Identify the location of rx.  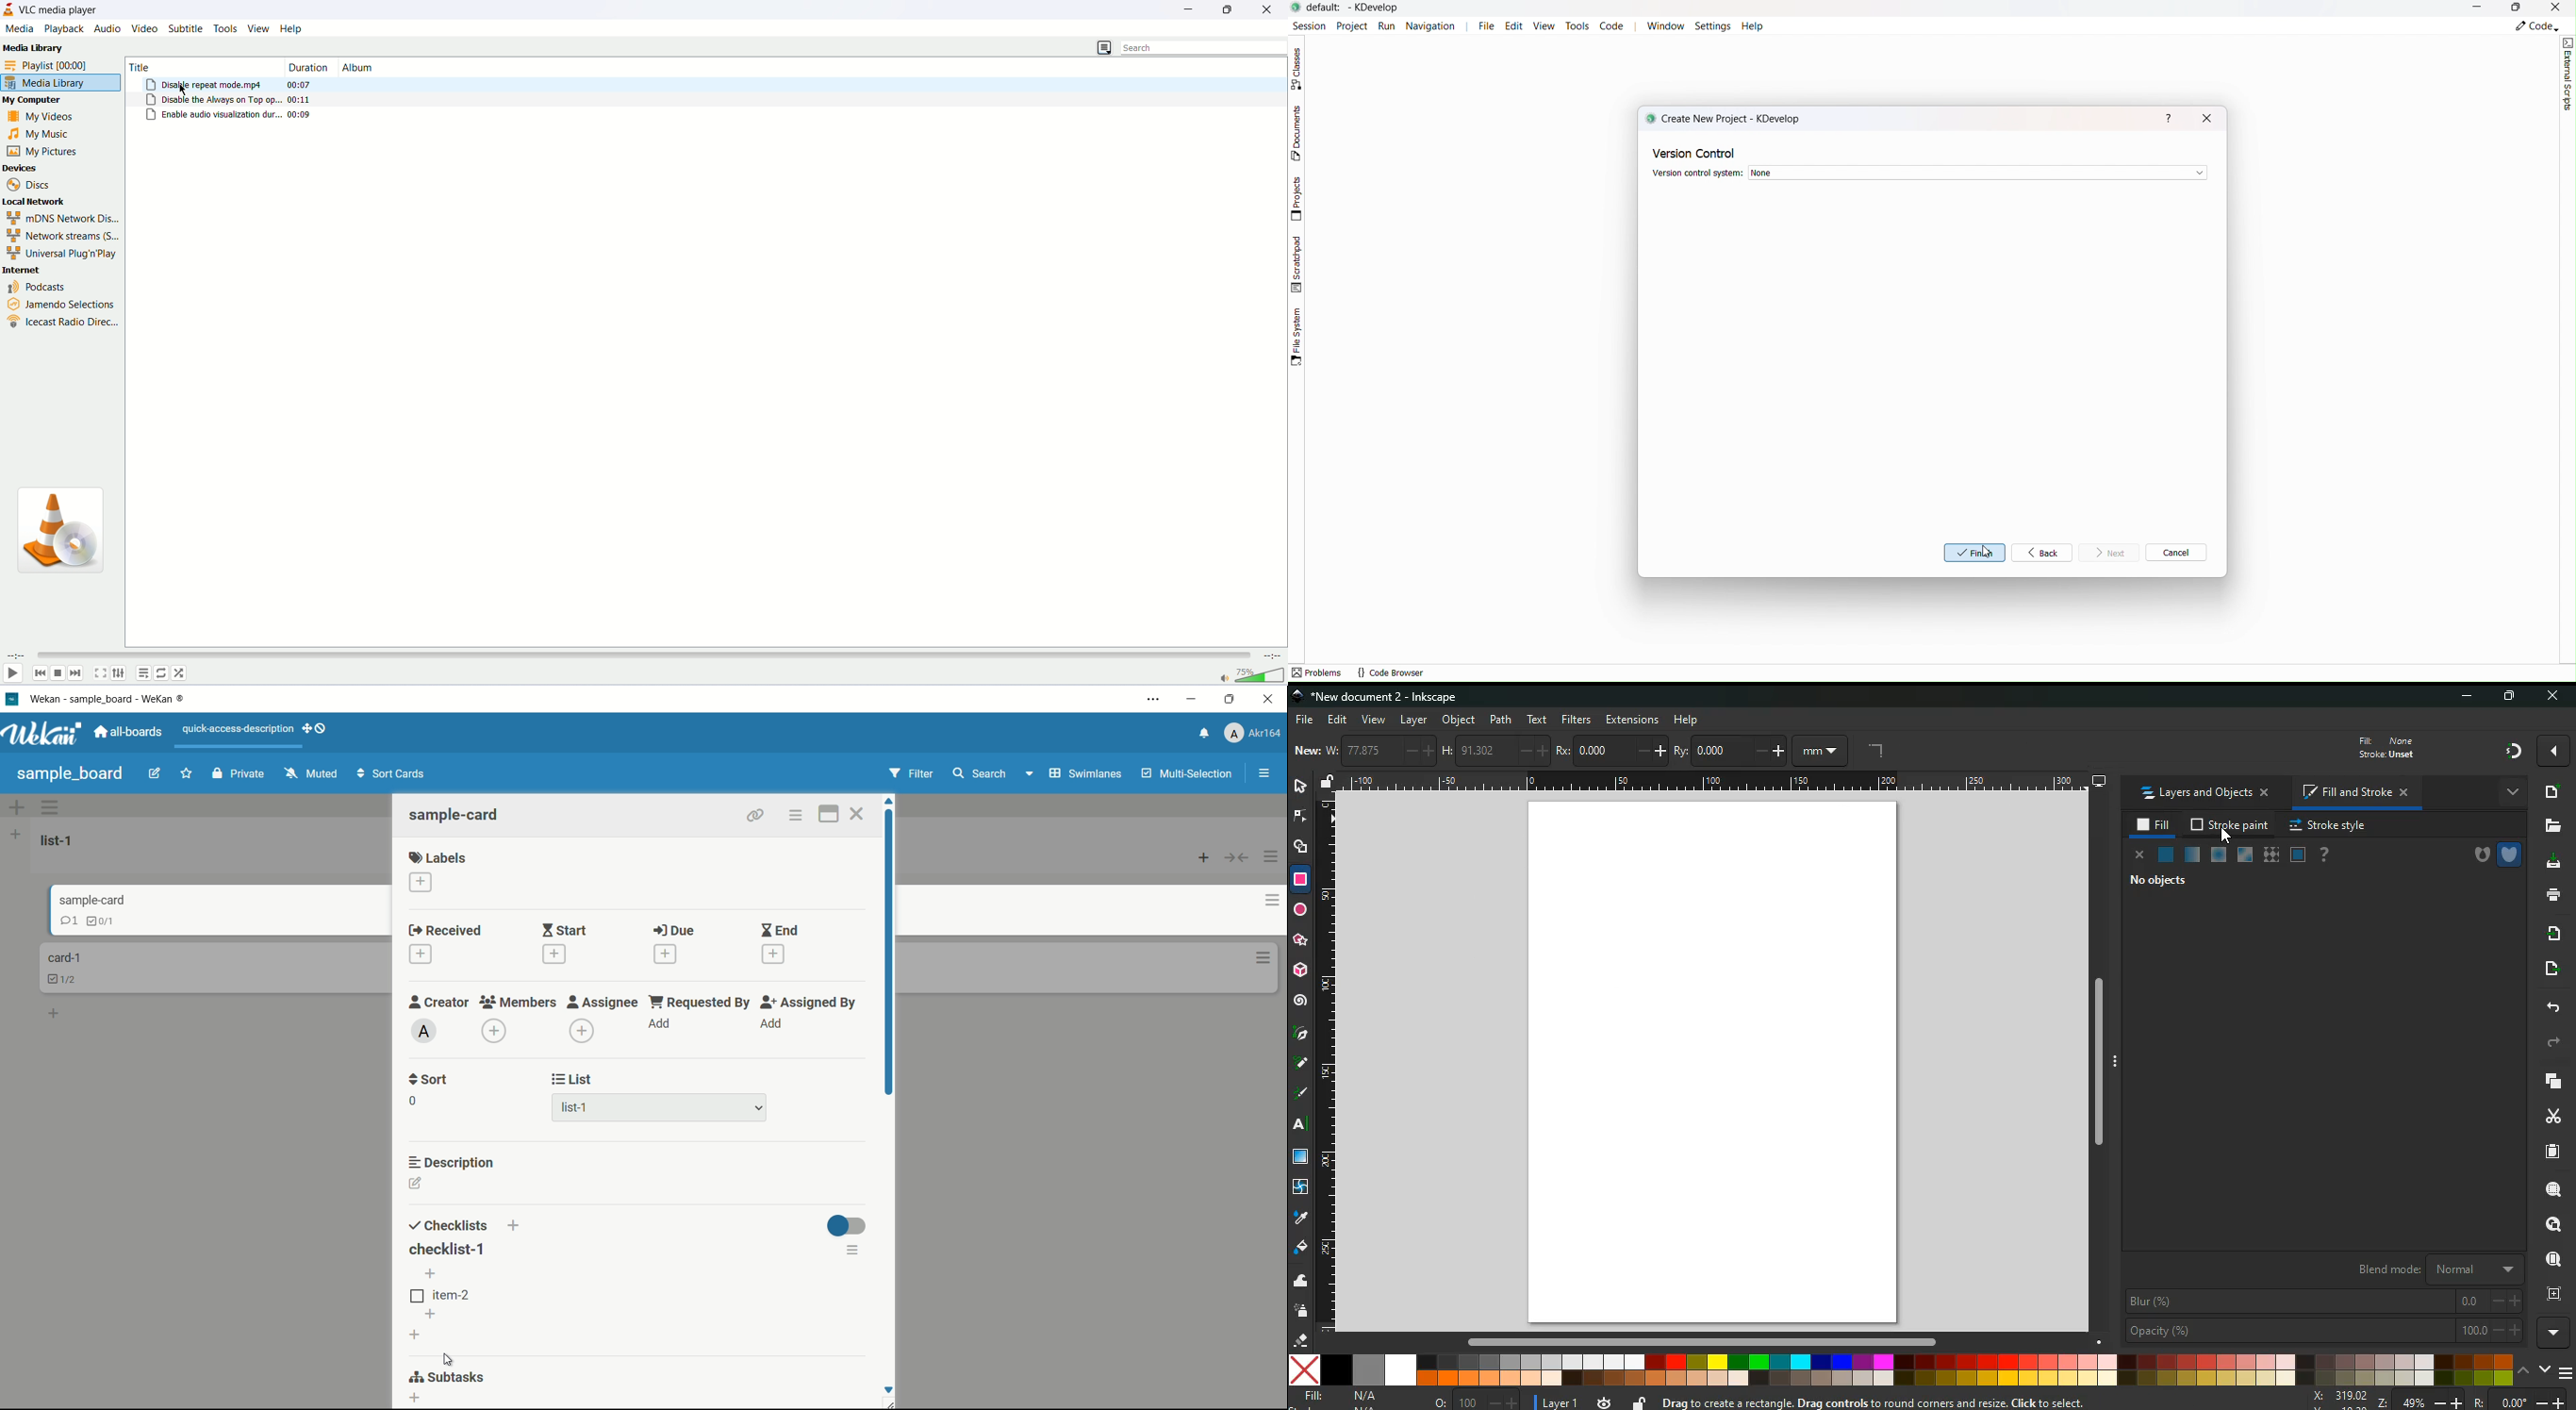
(1610, 752).